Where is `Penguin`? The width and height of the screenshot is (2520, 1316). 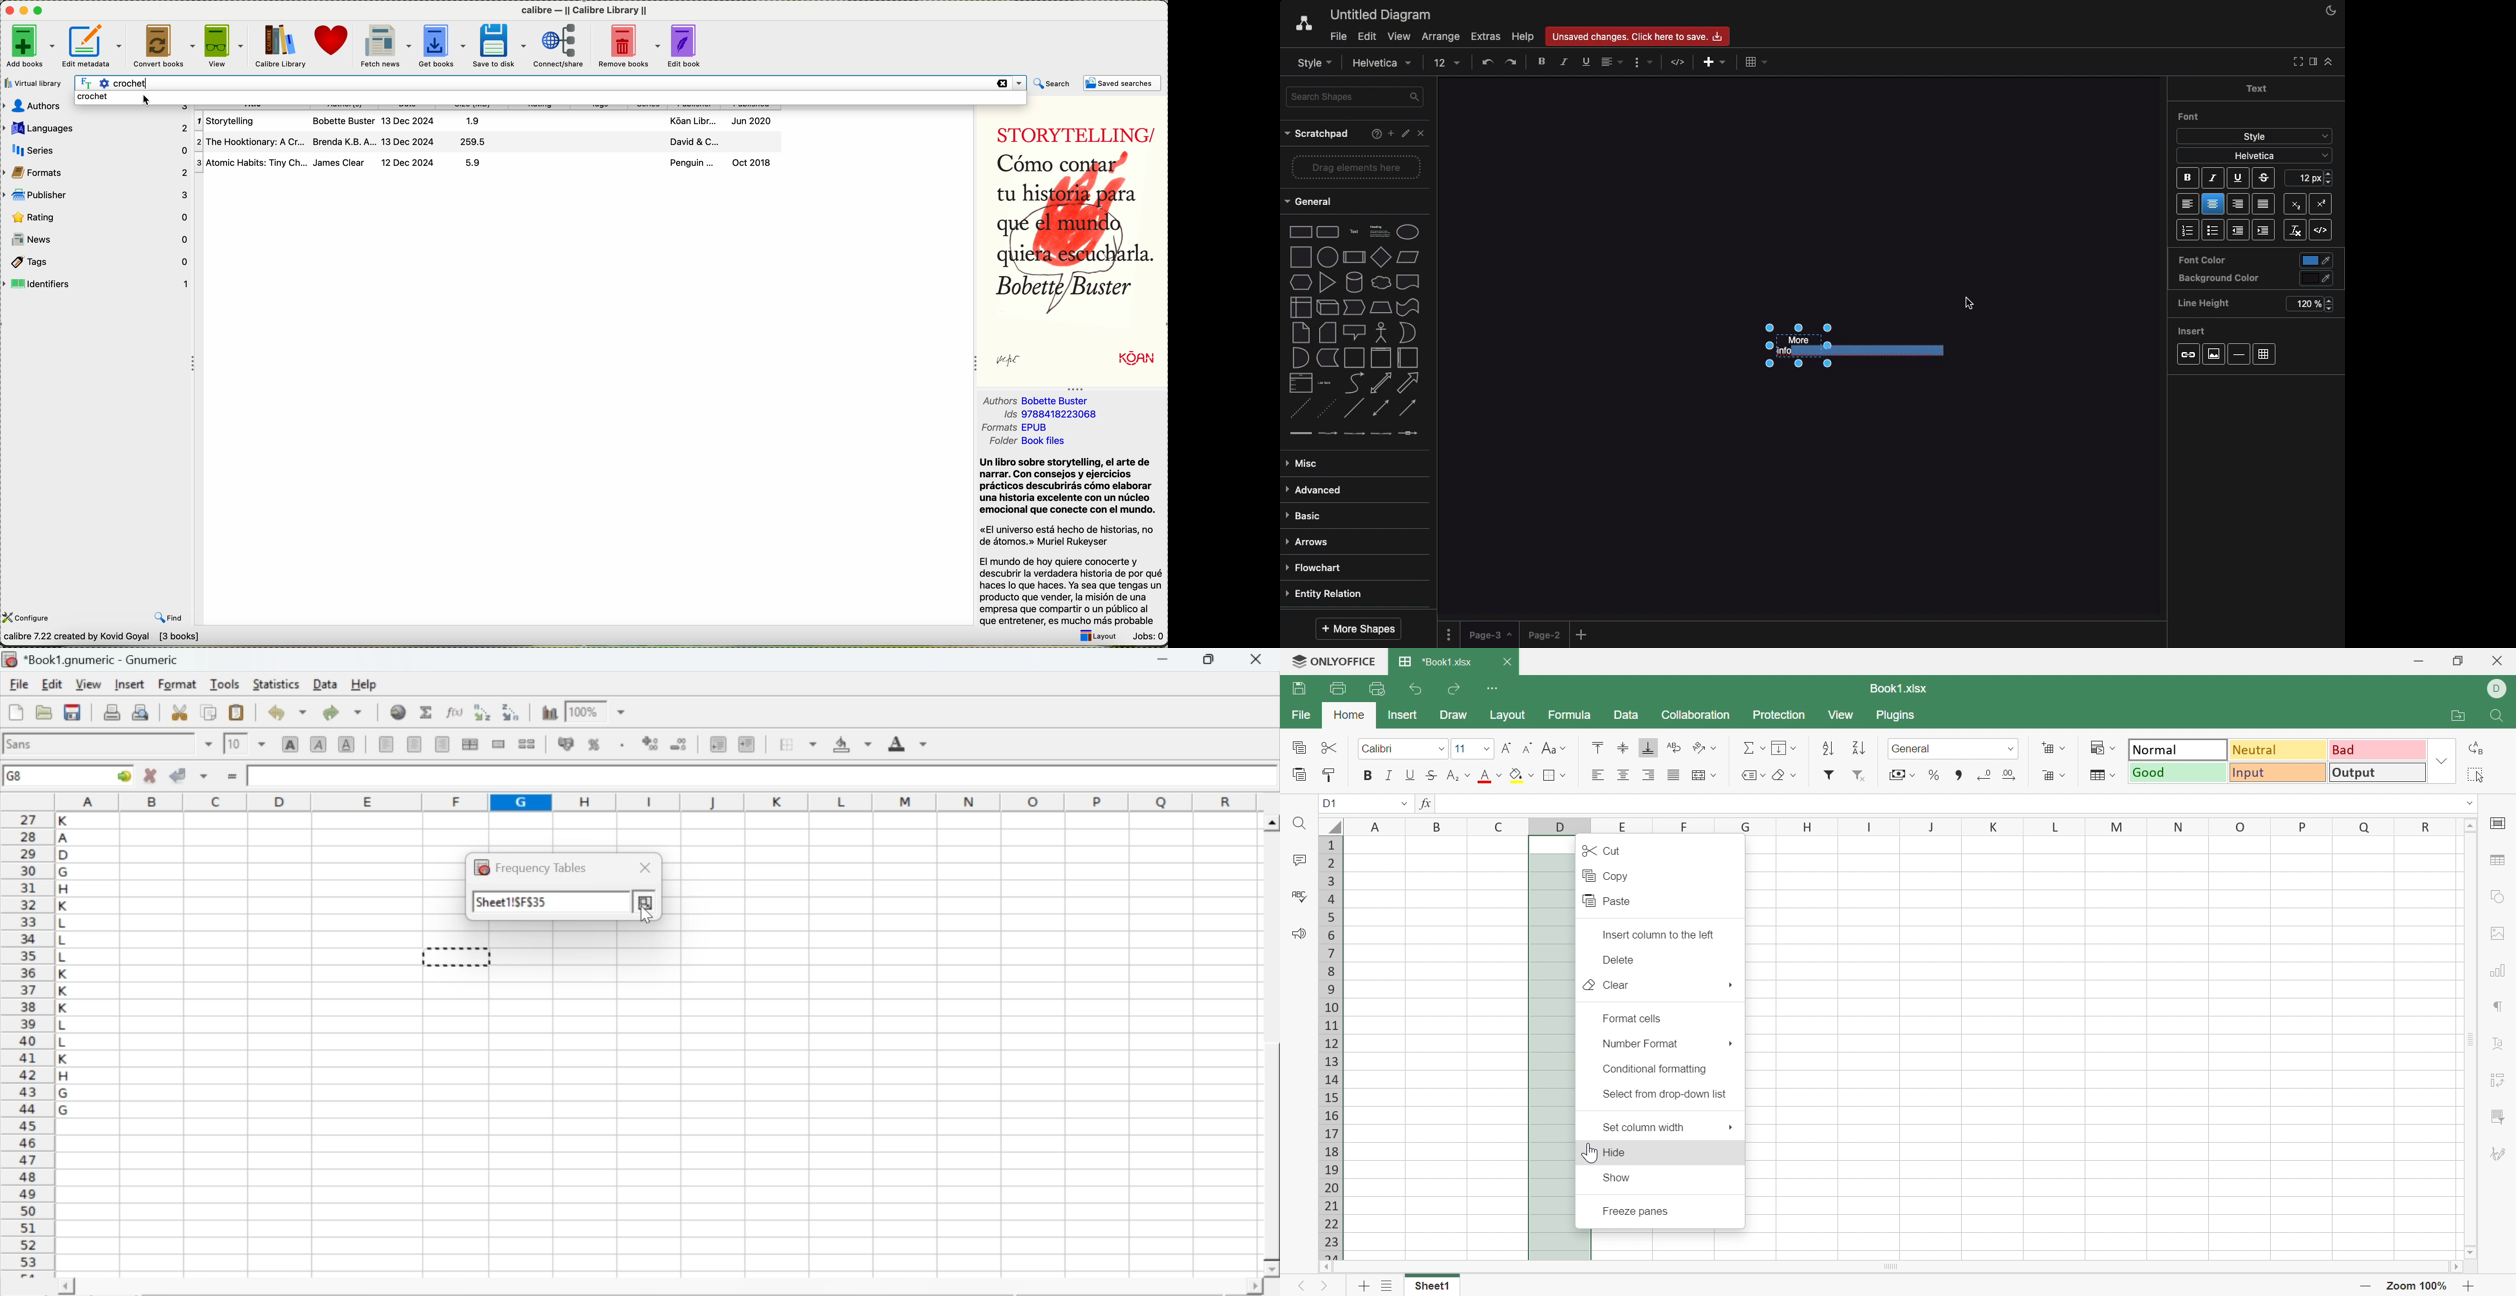 Penguin is located at coordinates (691, 162).